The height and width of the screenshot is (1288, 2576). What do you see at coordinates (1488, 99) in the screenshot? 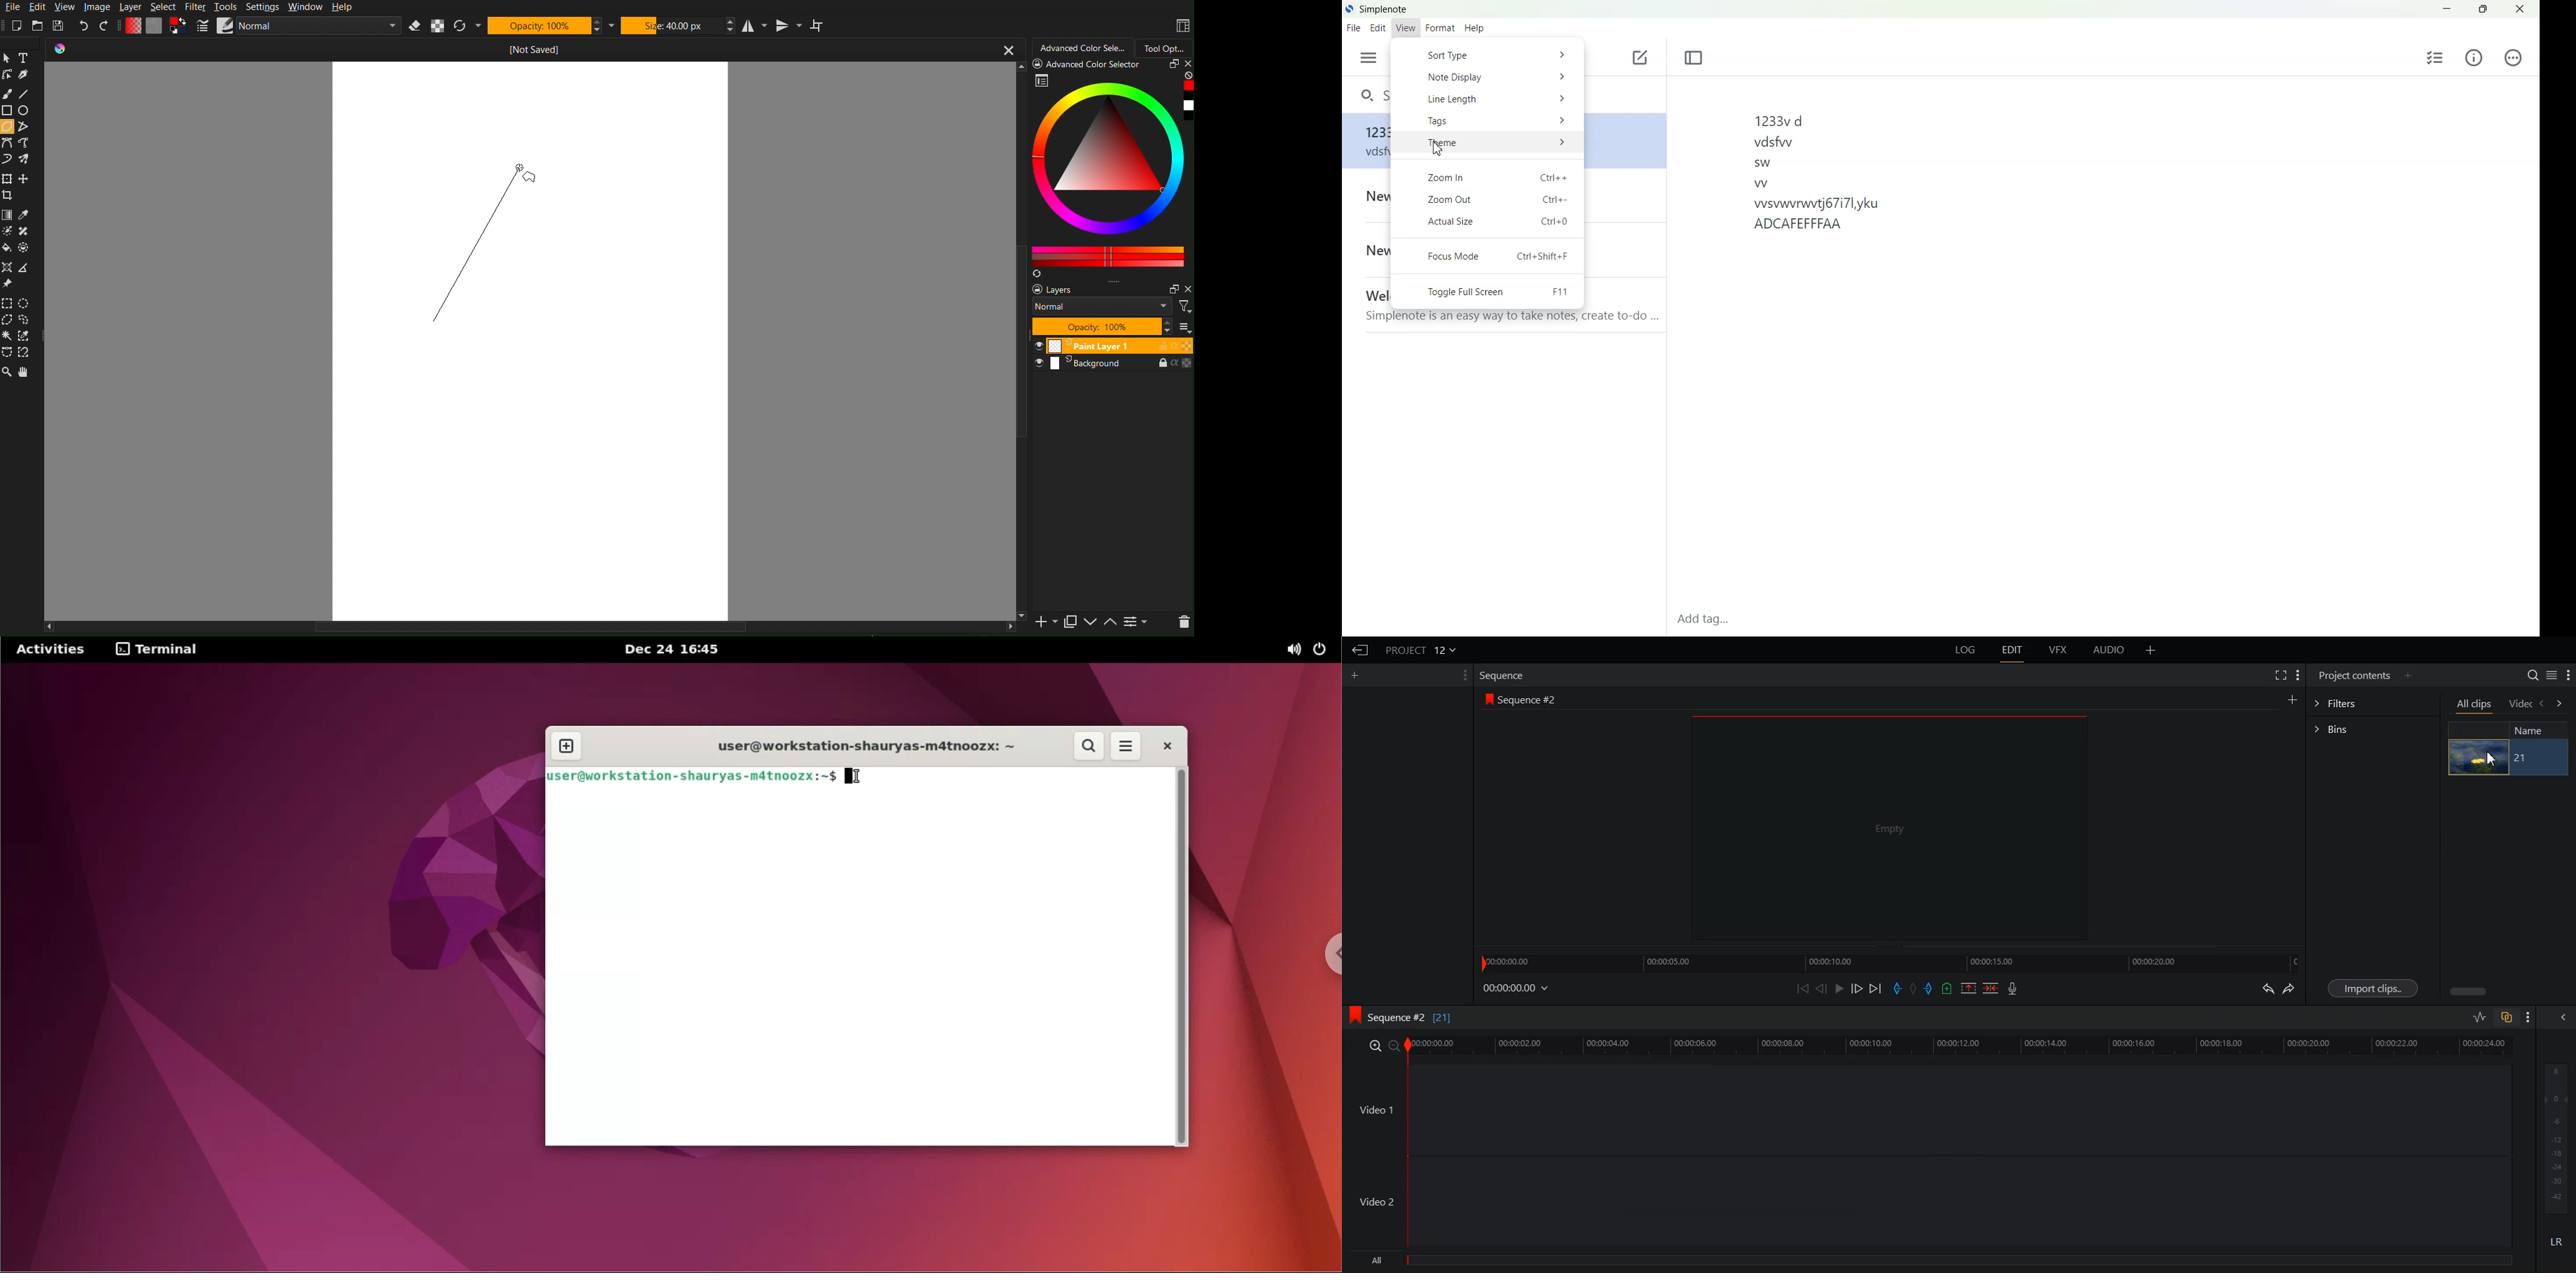
I see `Line Length` at bounding box center [1488, 99].